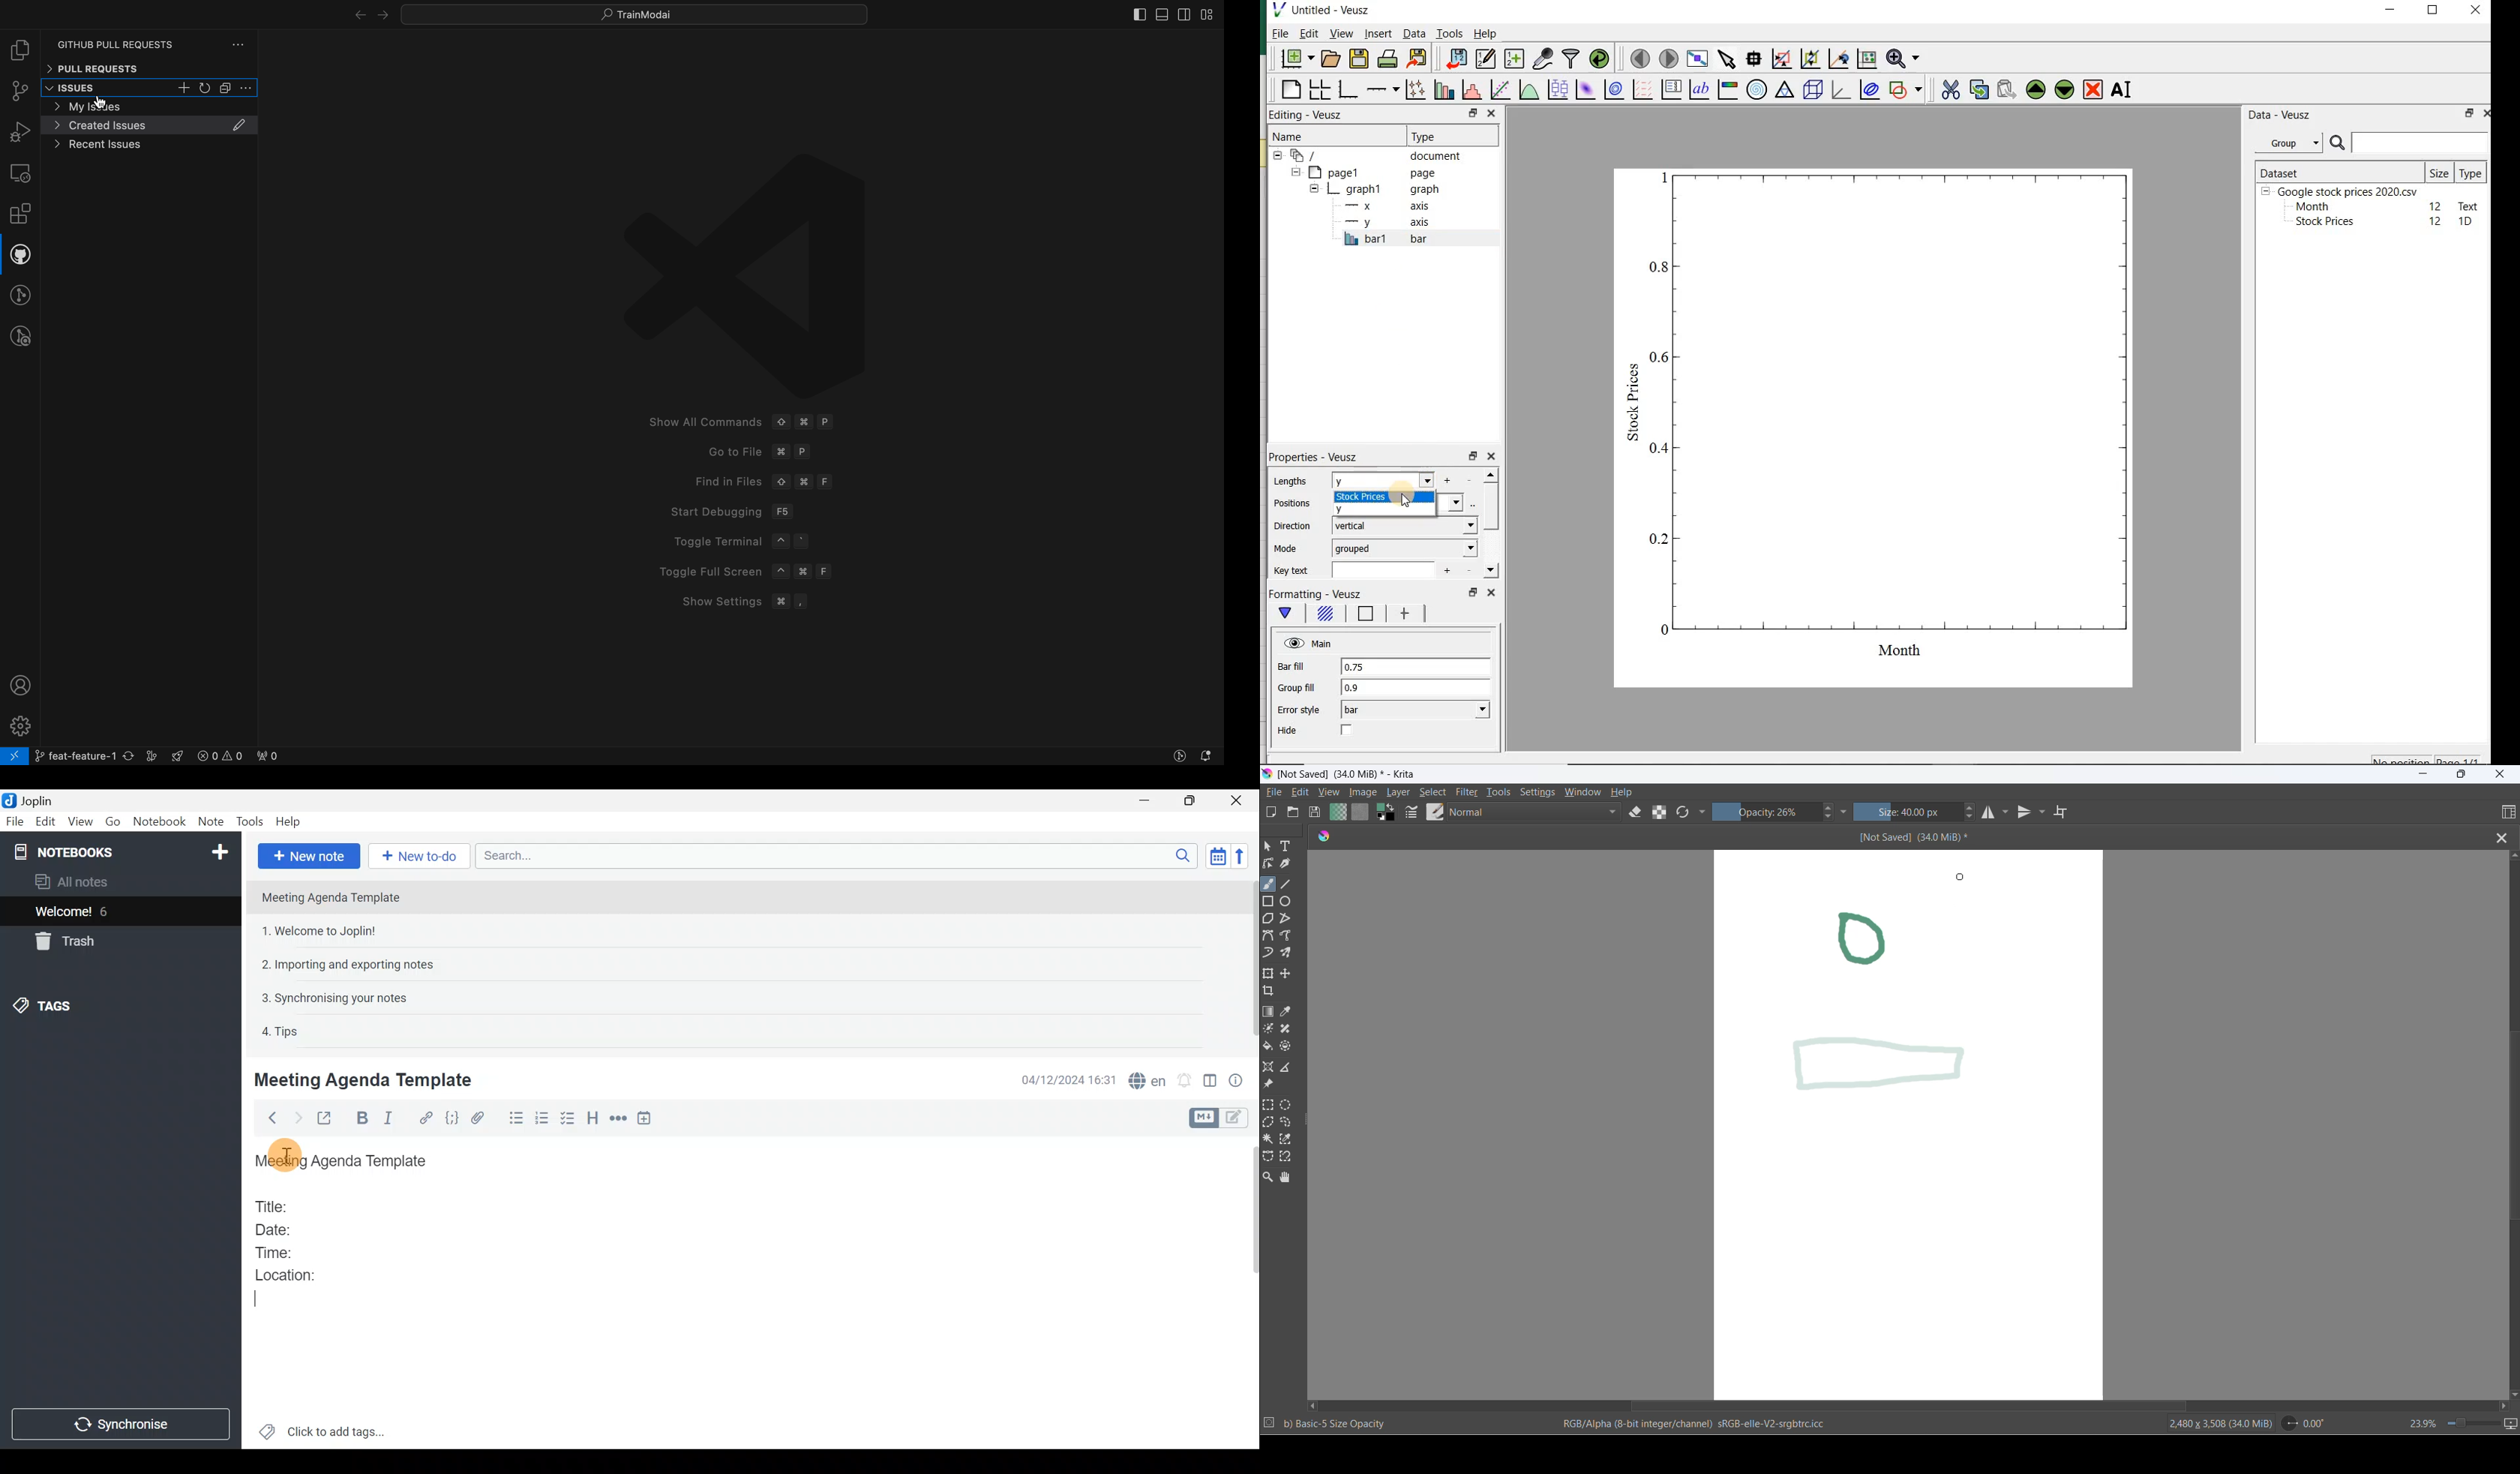  I want to click on restore, so click(1472, 592).